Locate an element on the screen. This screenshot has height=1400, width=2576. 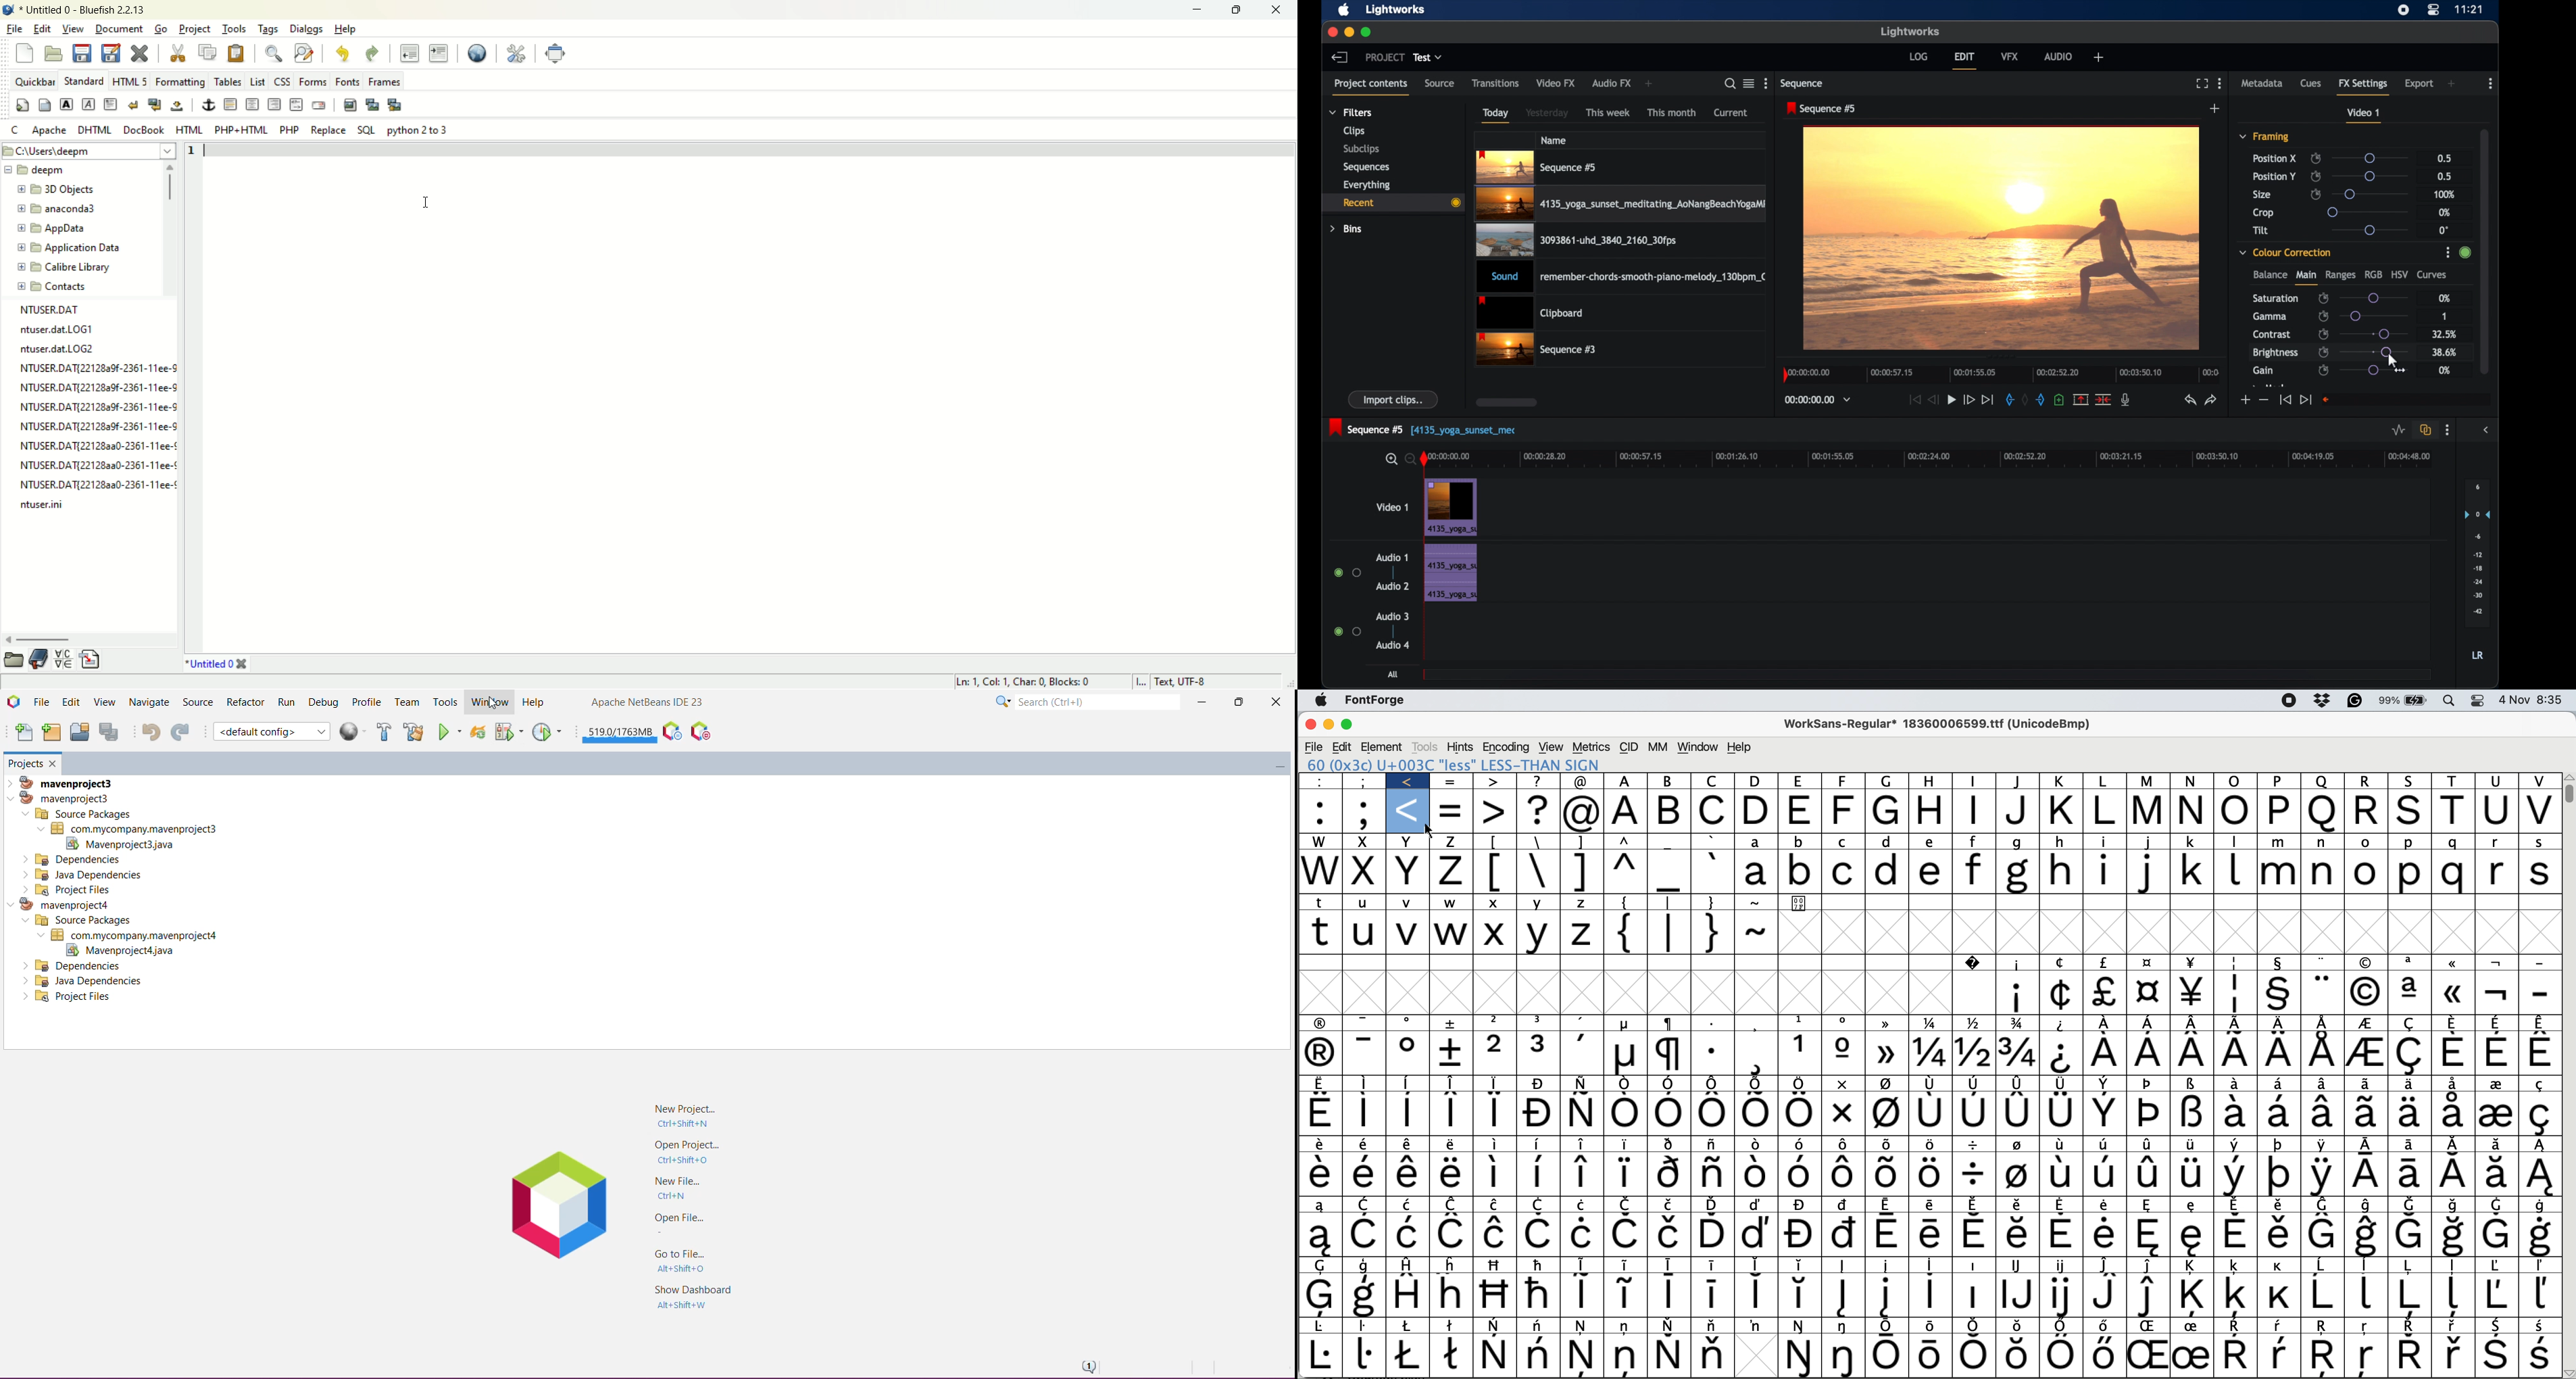
Symbol is located at coordinates (1496, 1234).